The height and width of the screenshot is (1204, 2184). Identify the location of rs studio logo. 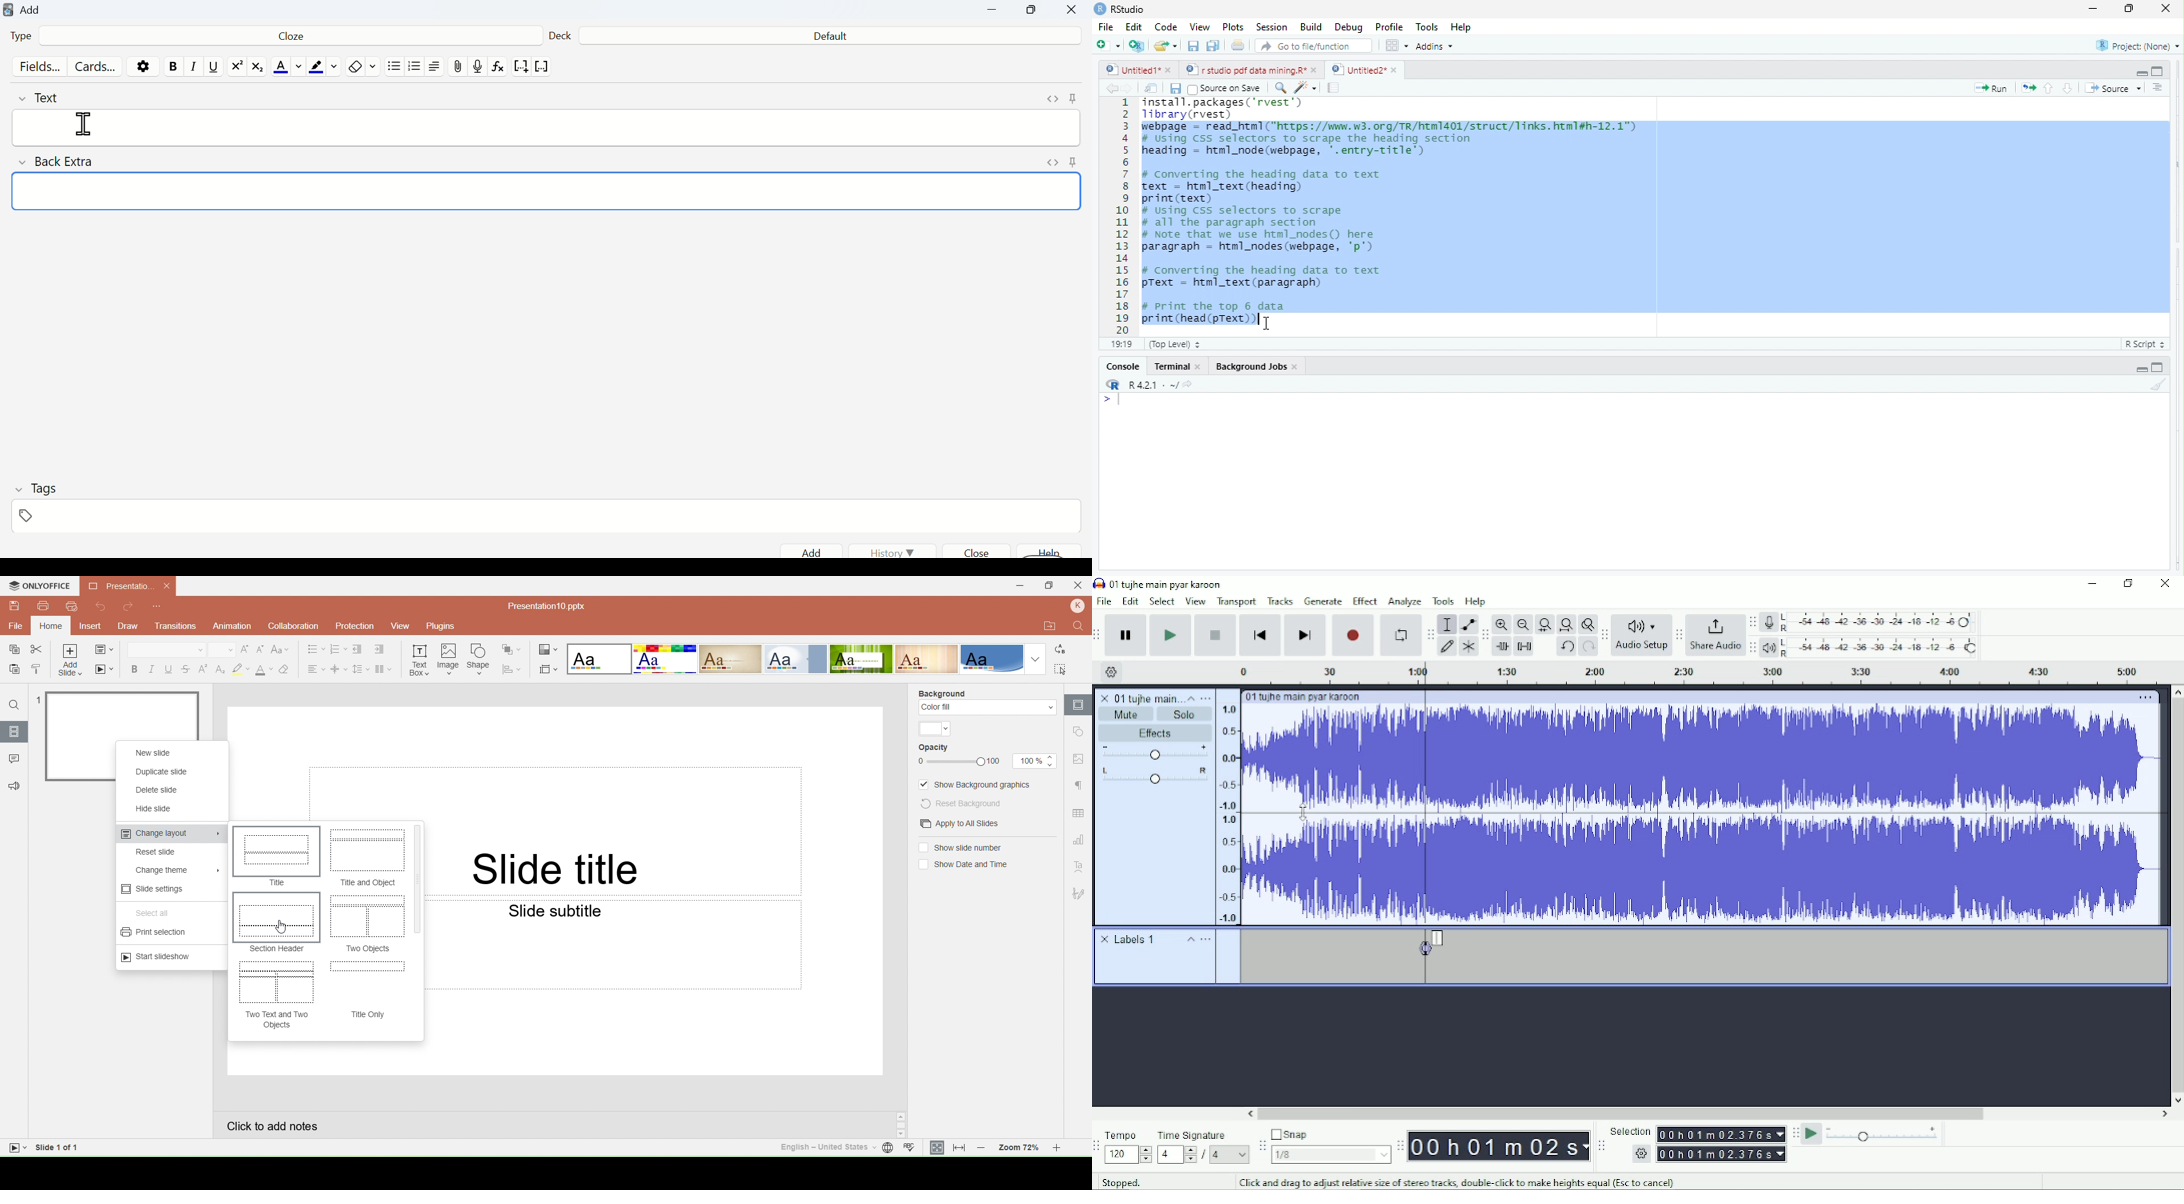
(1113, 385).